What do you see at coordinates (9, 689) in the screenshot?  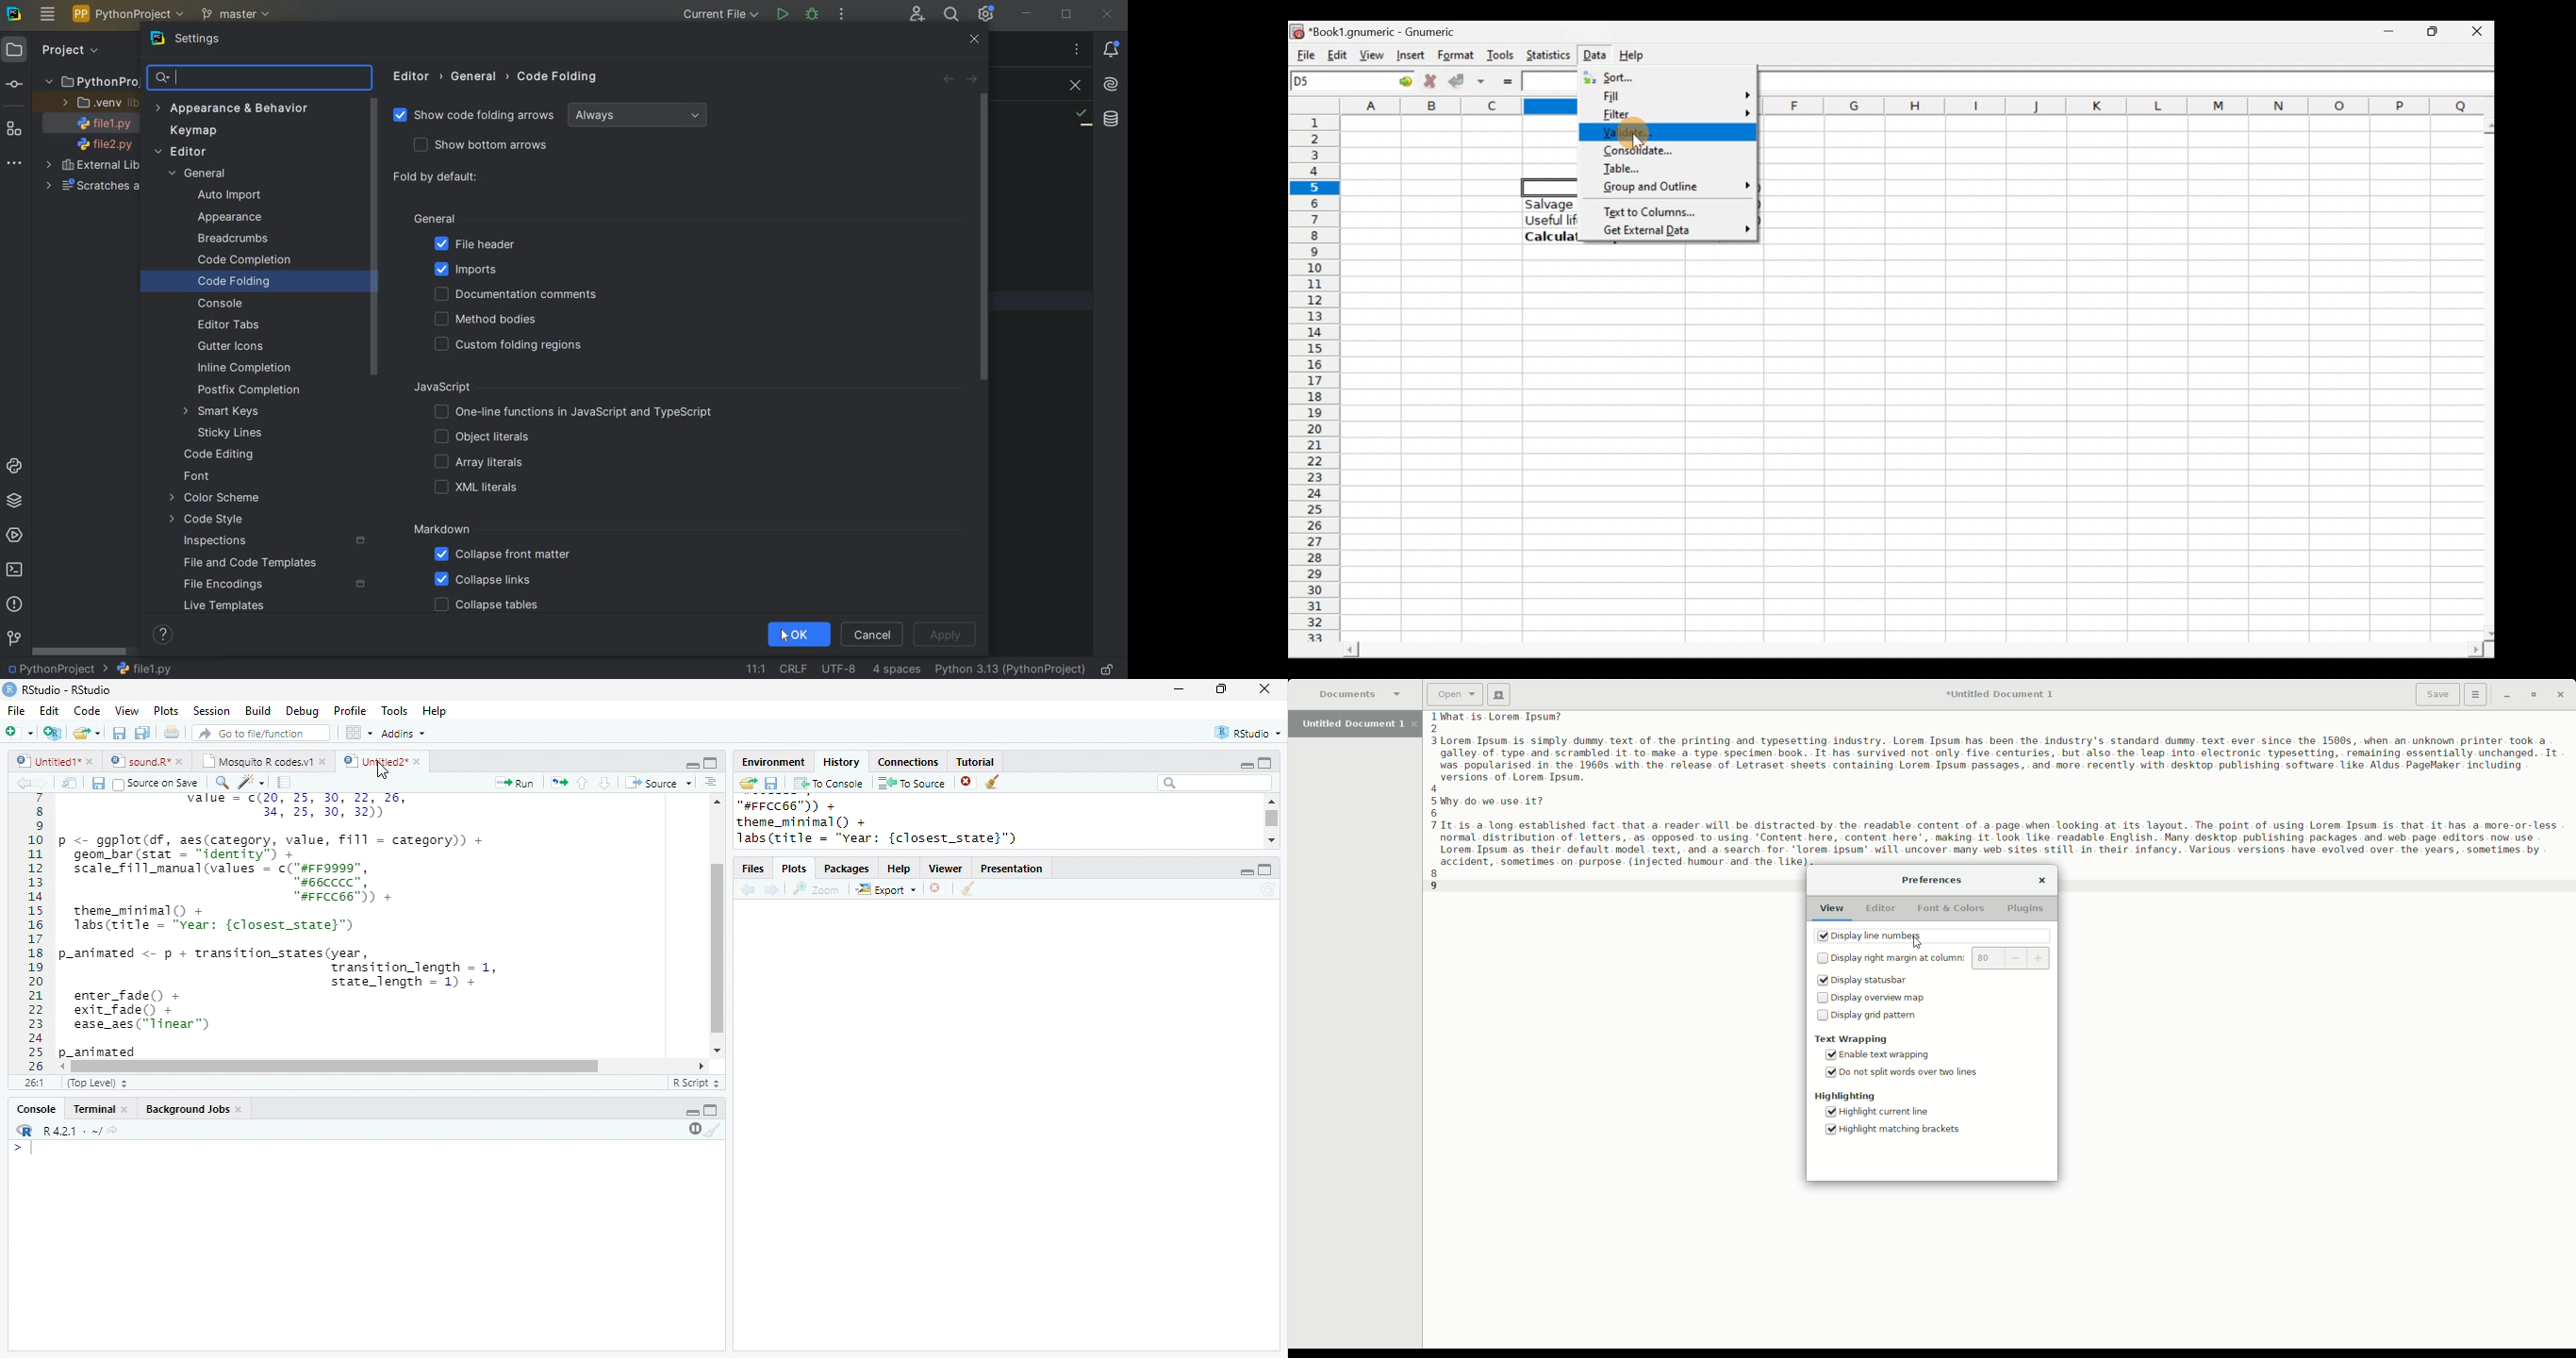 I see `logo` at bounding box center [9, 689].